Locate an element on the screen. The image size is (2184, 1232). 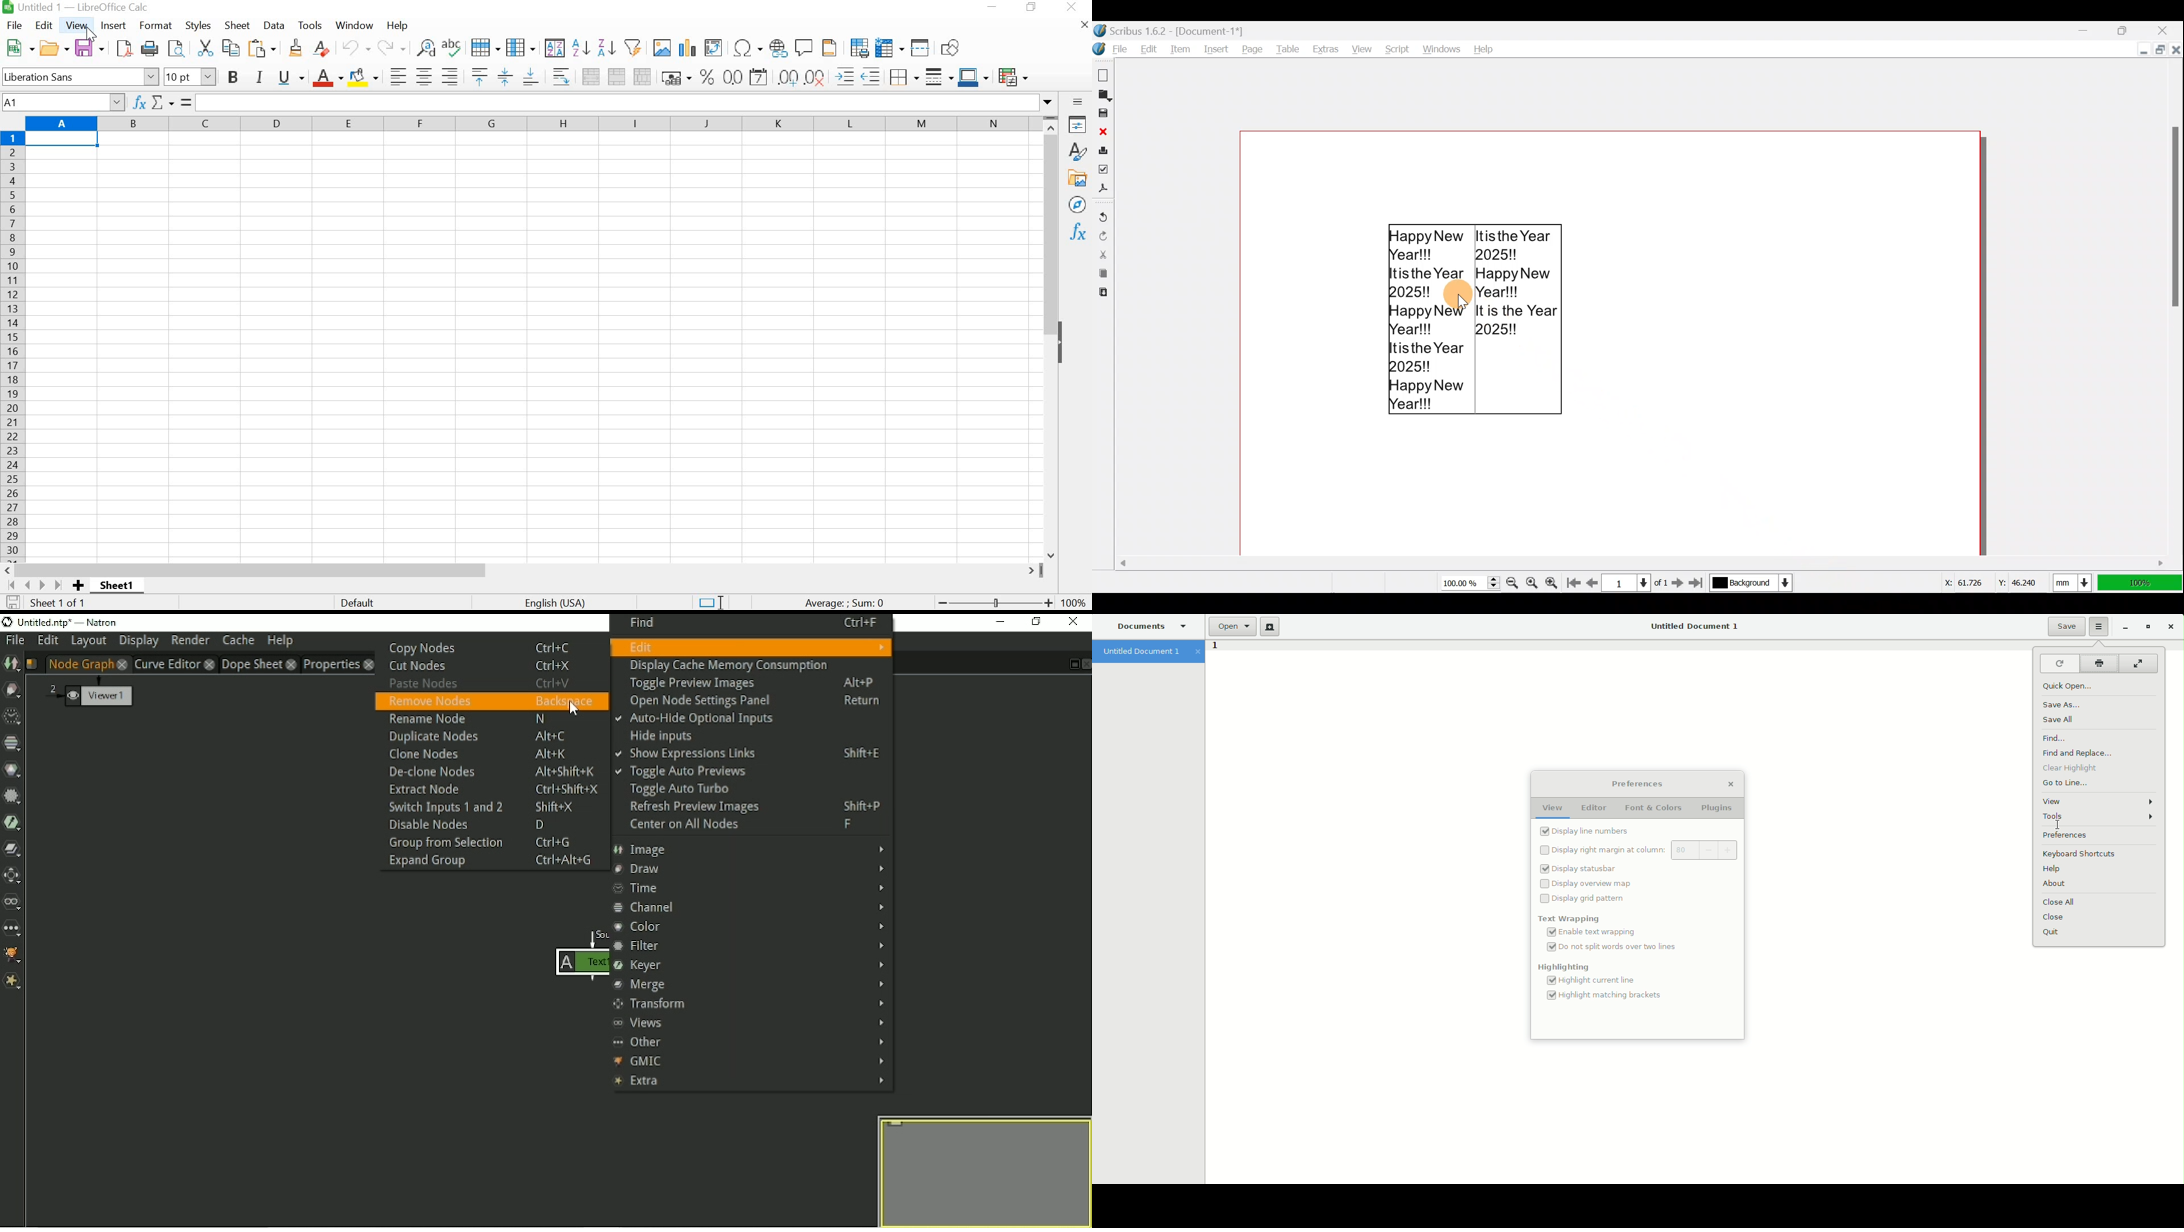
FUNCTIONS is located at coordinates (1077, 233).